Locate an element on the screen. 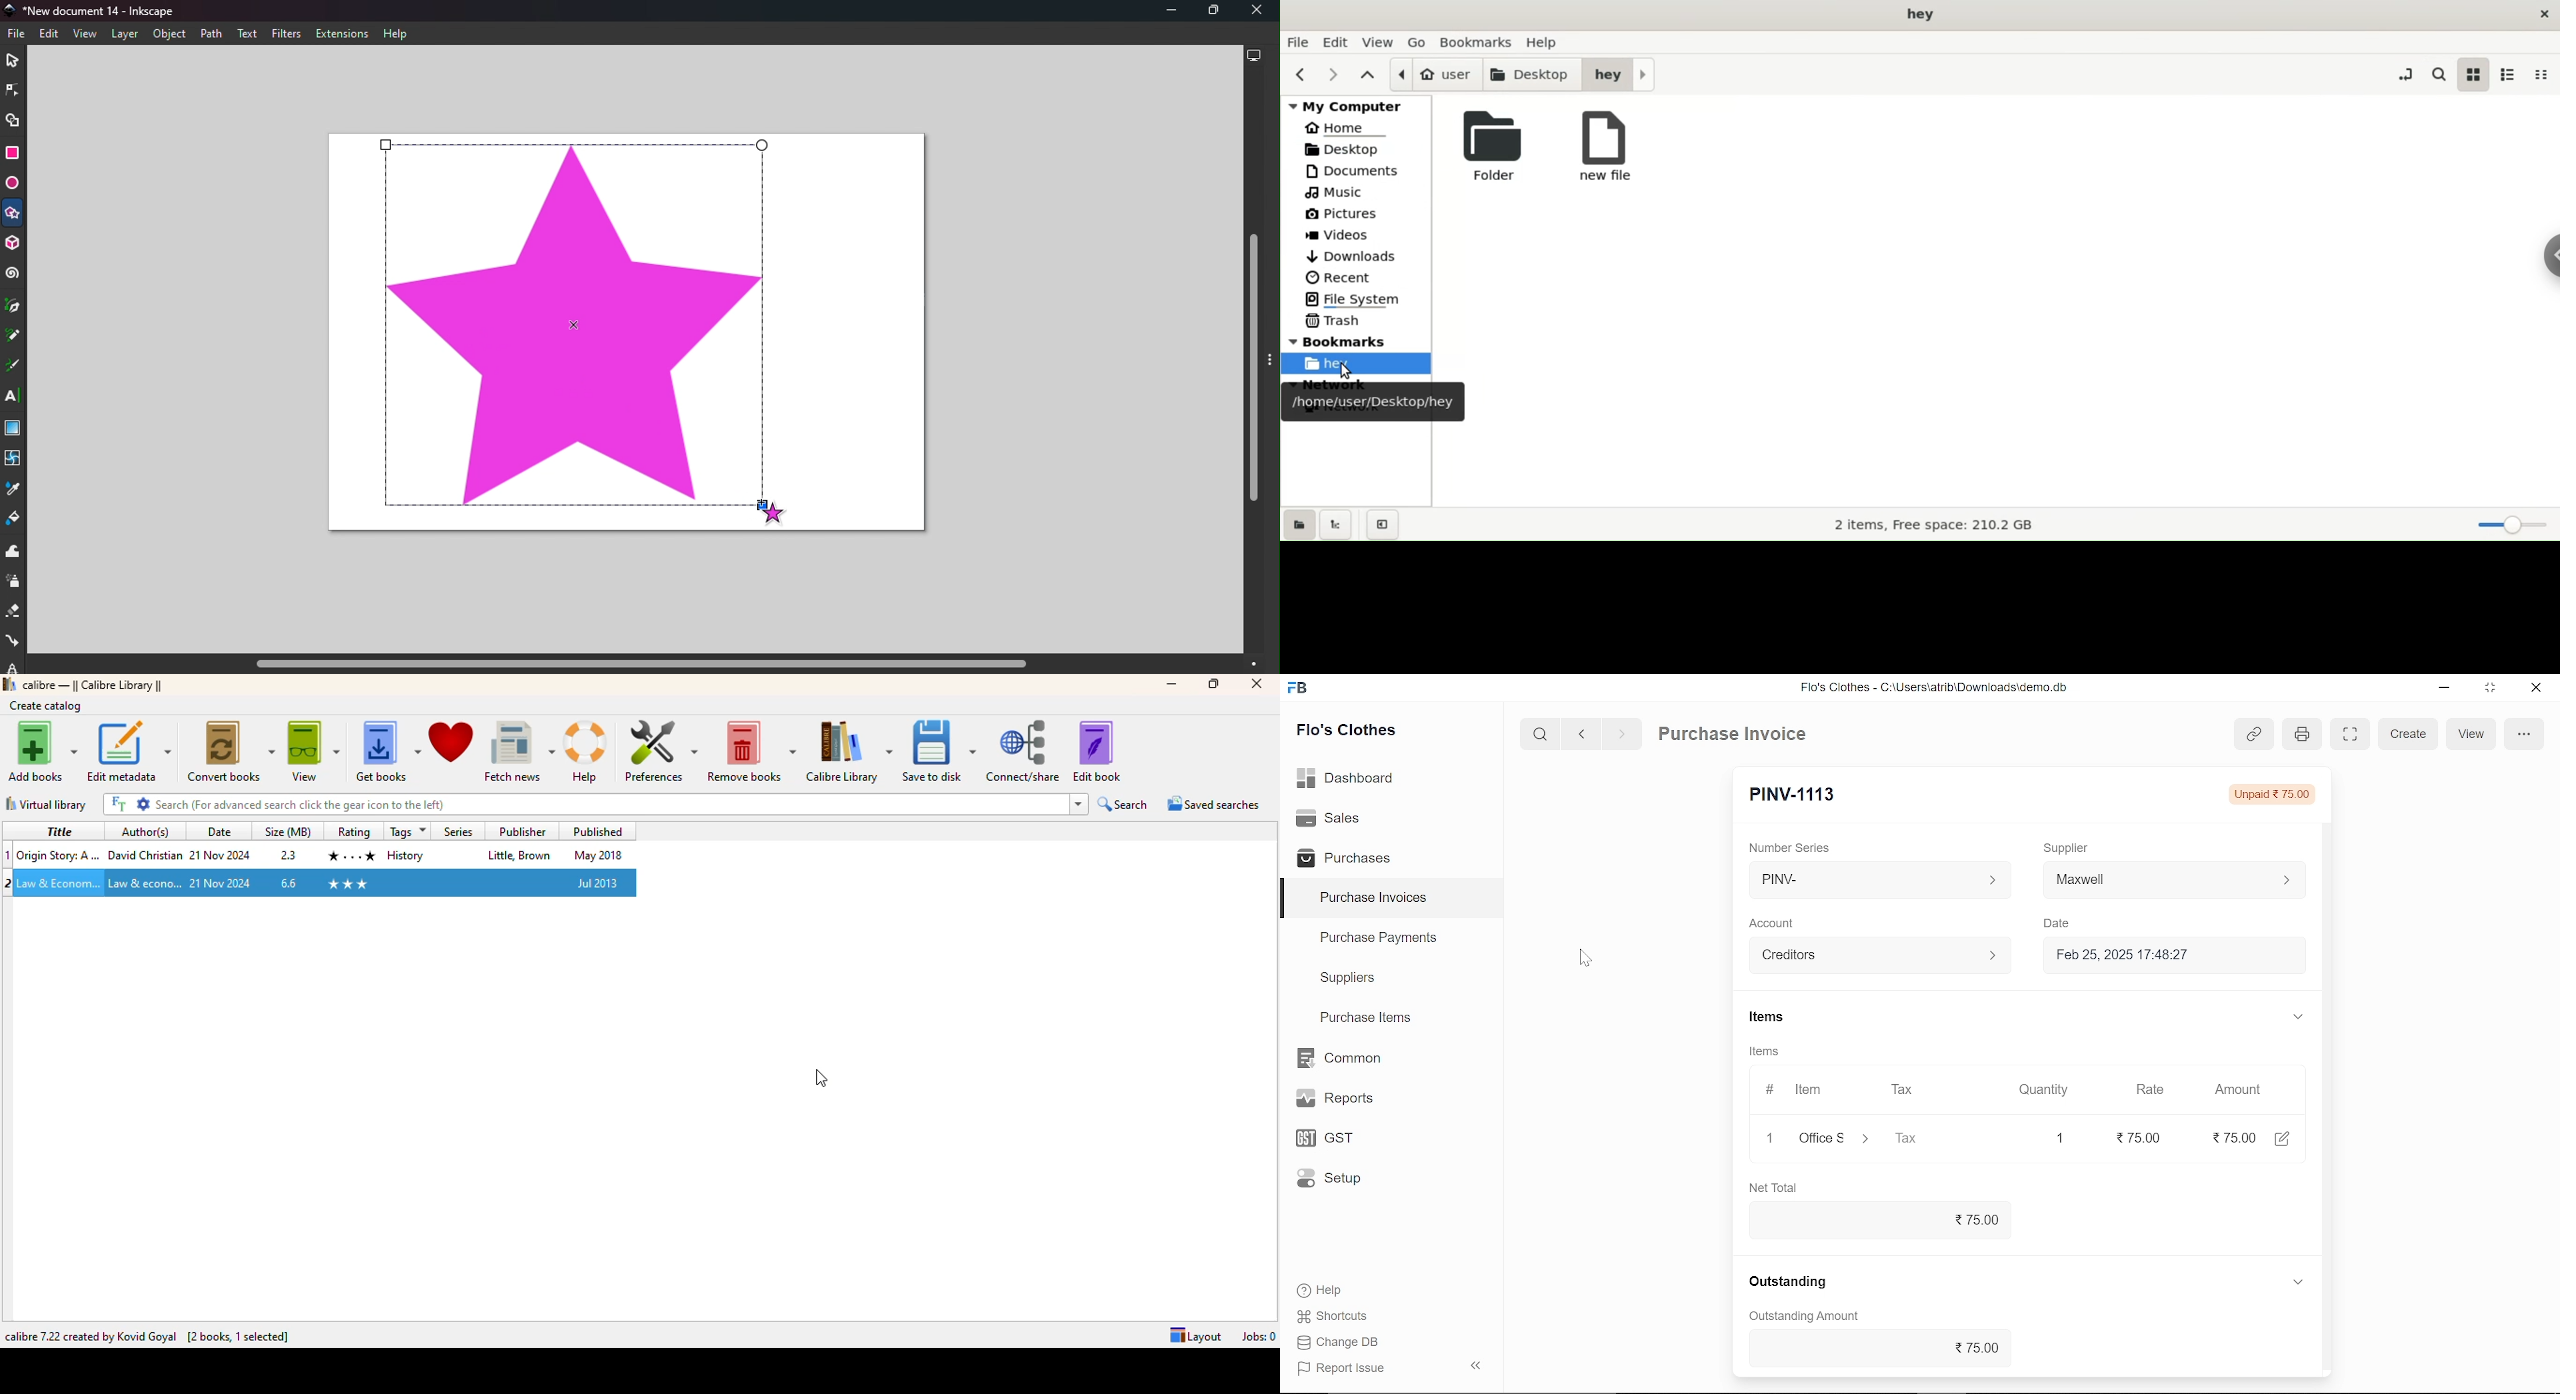 This screenshot has height=1400, width=2576. publisher is located at coordinates (519, 830).